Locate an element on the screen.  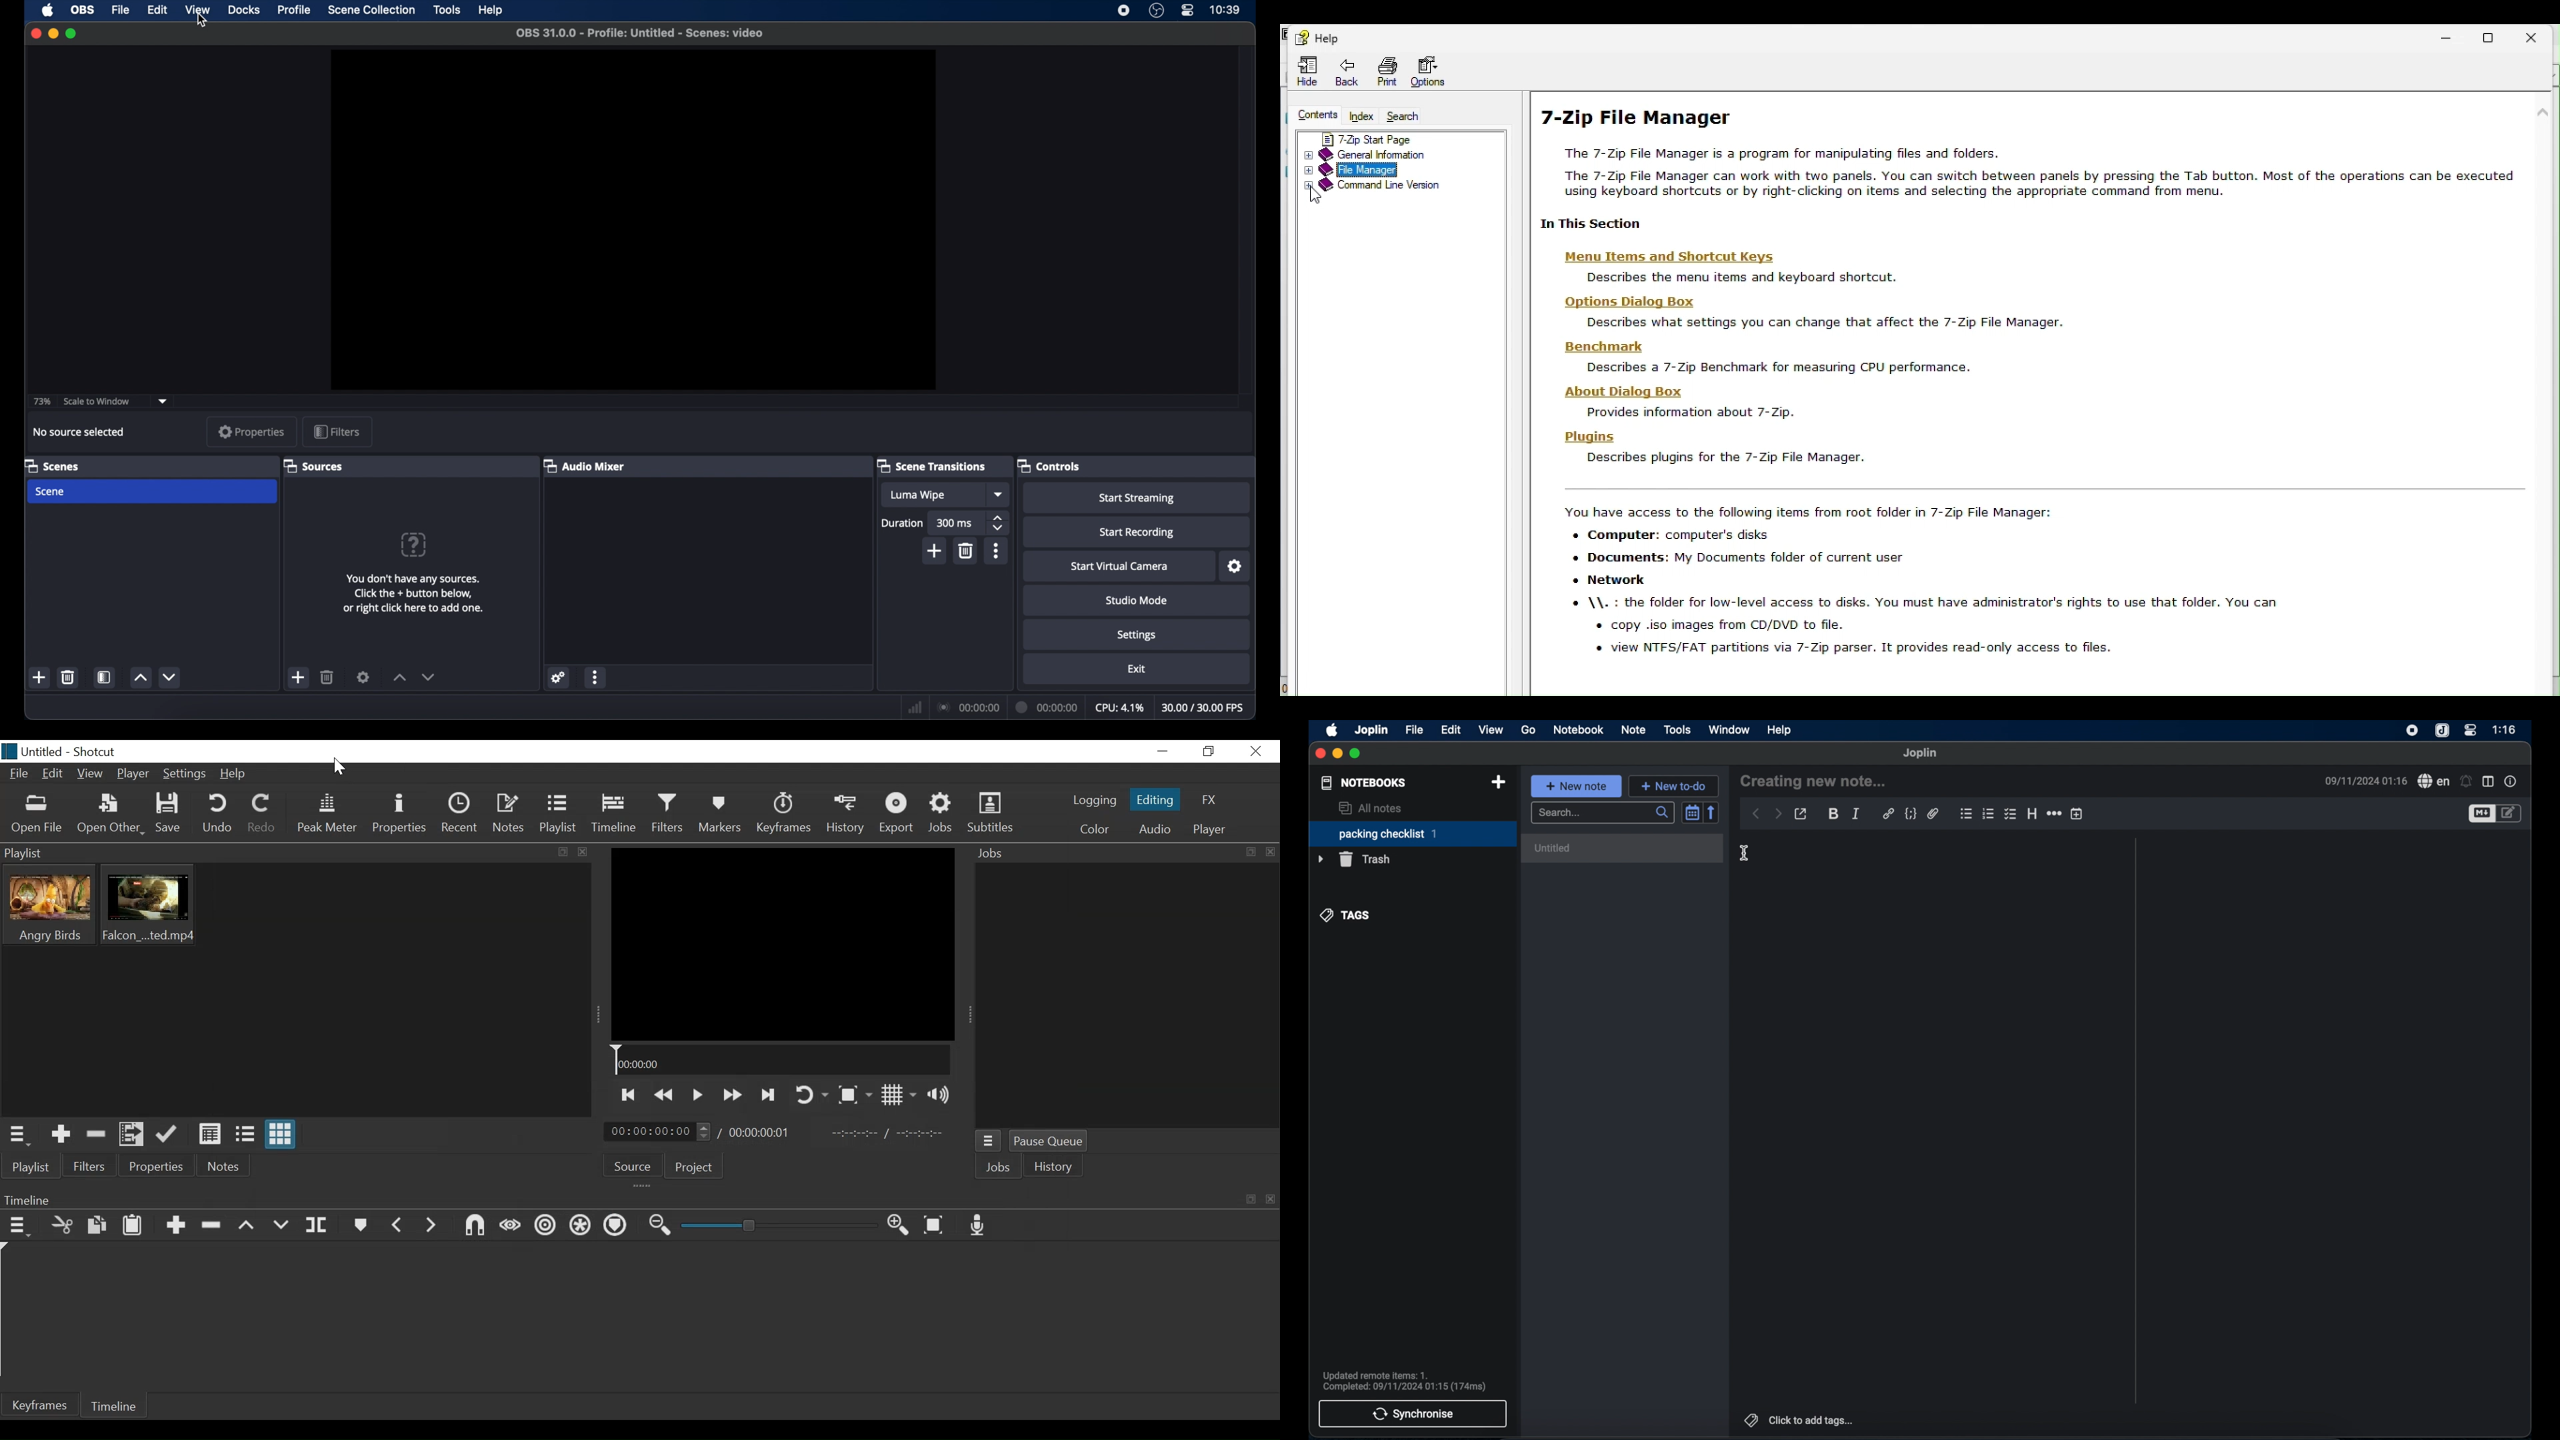
tags is located at coordinates (1345, 916).